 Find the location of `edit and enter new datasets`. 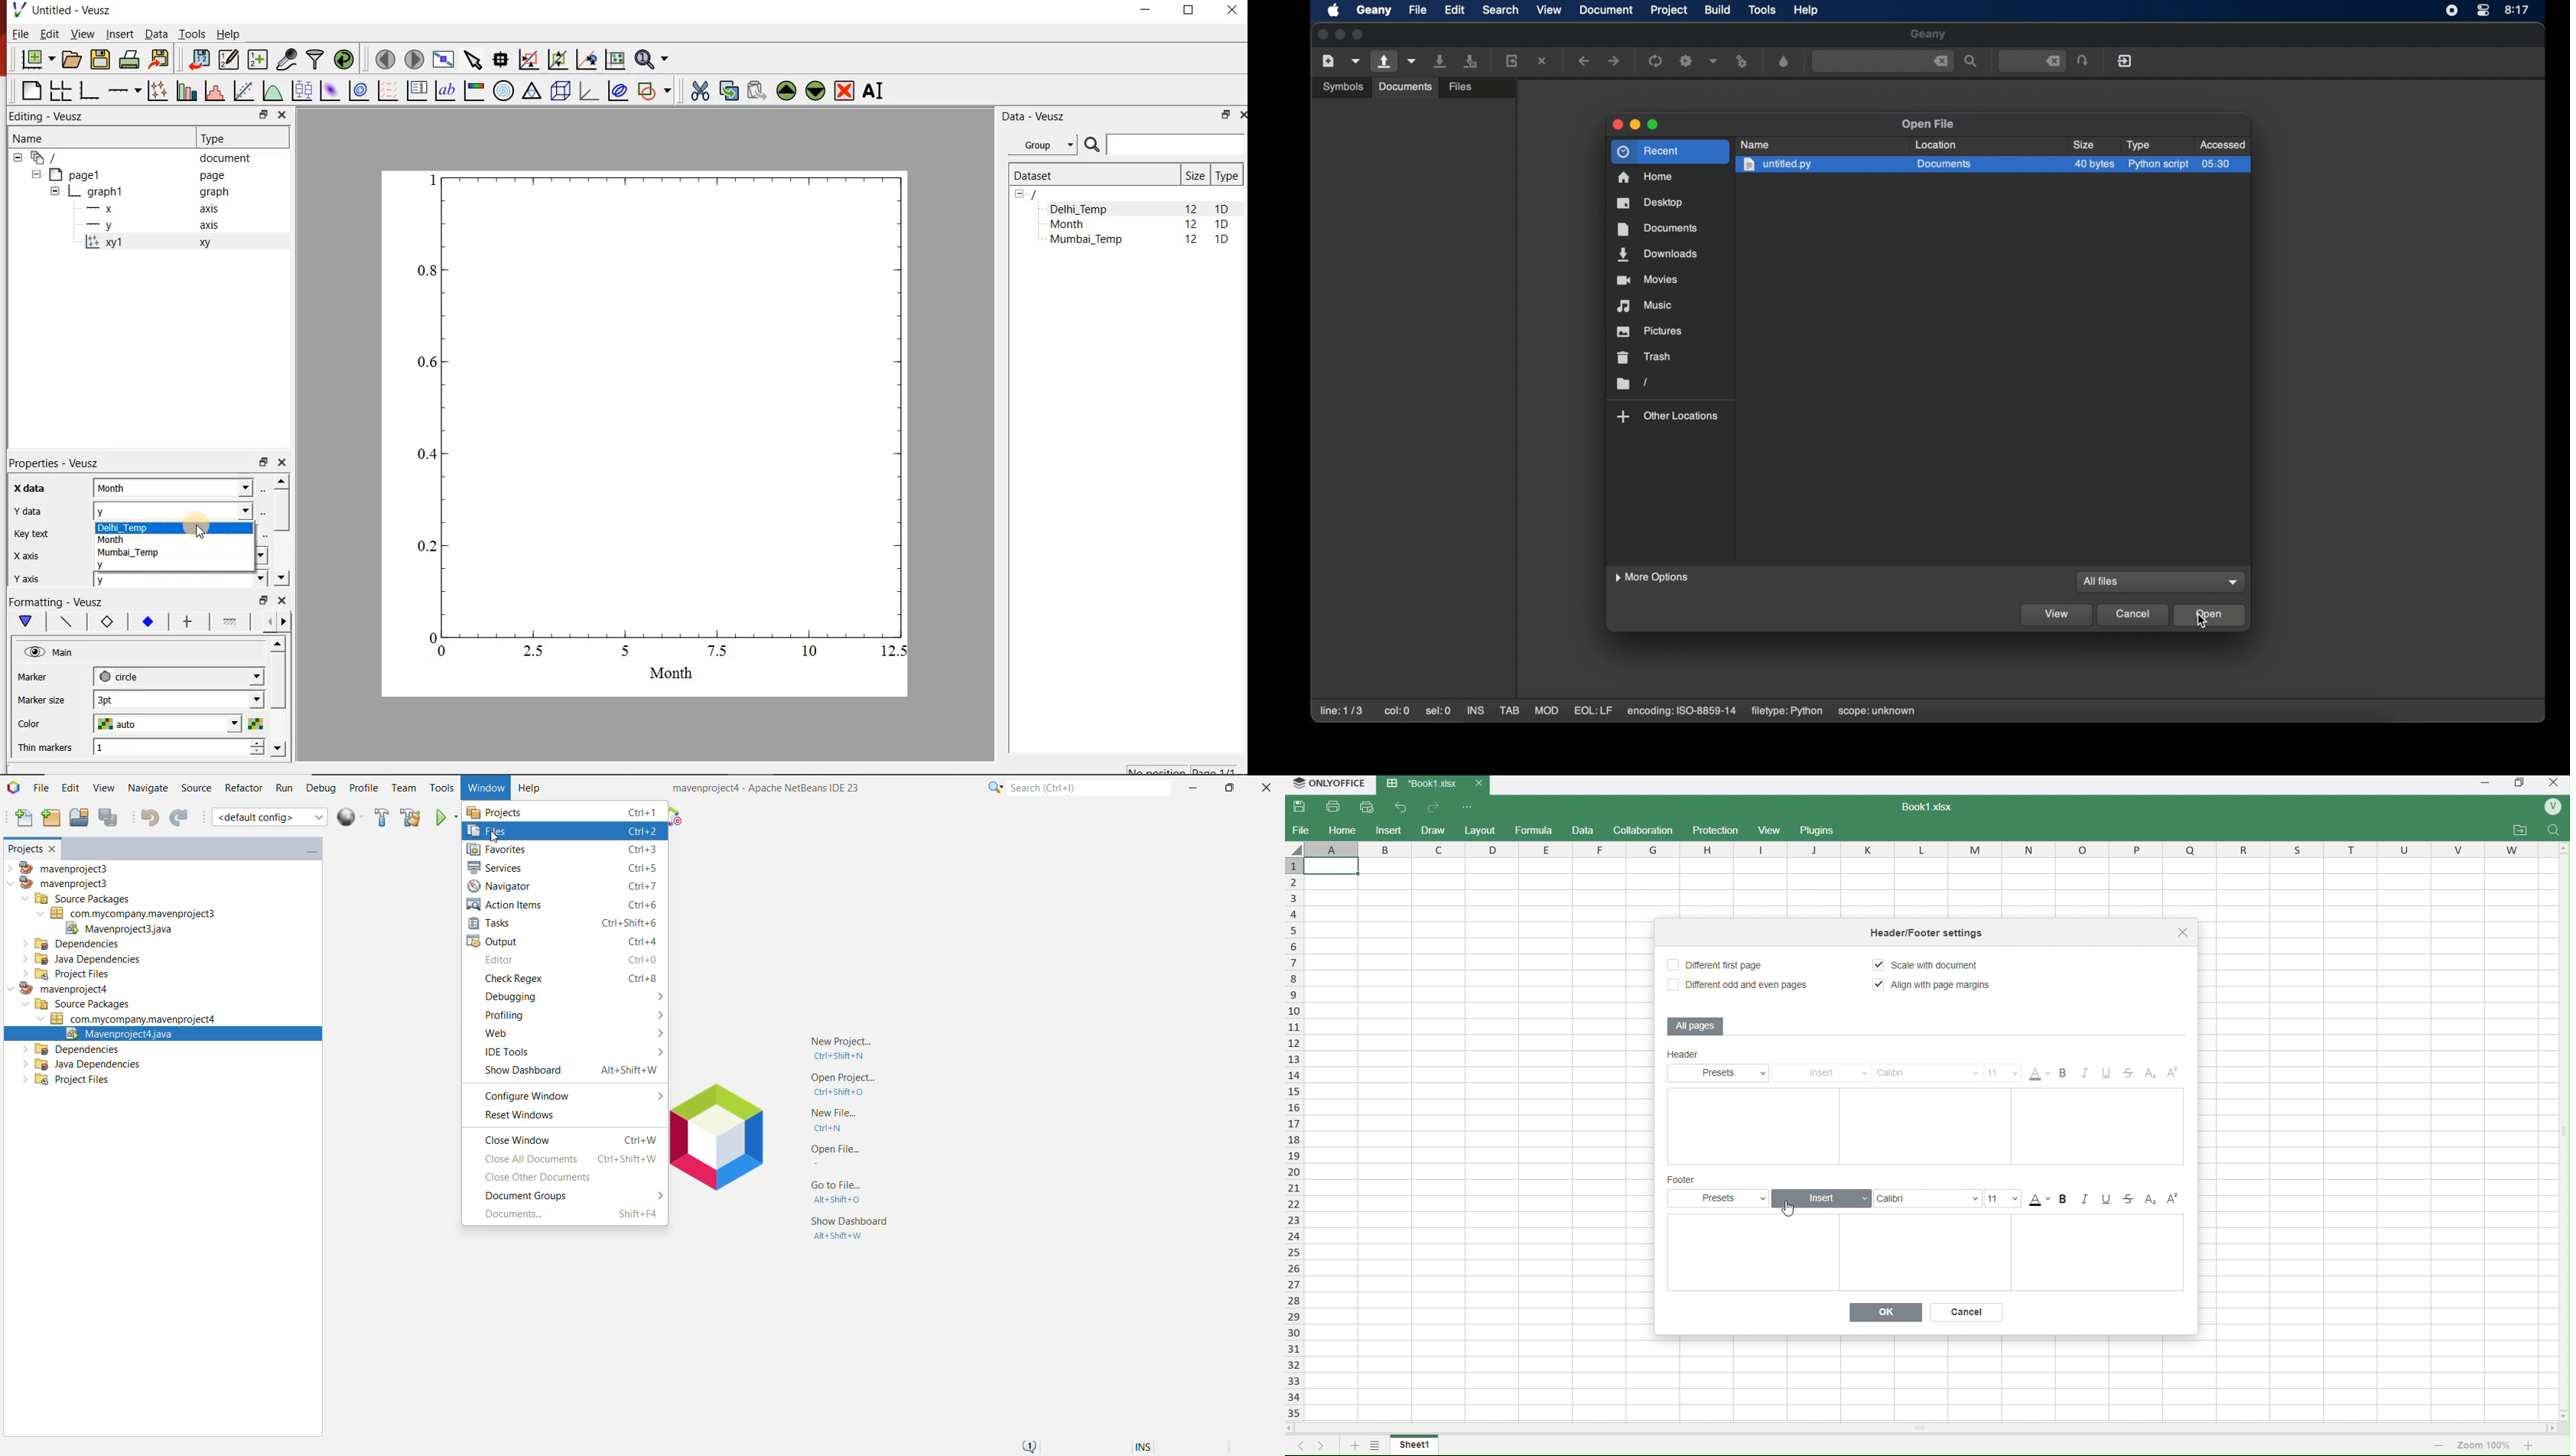

edit and enter new datasets is located at coordinates (228, 59).